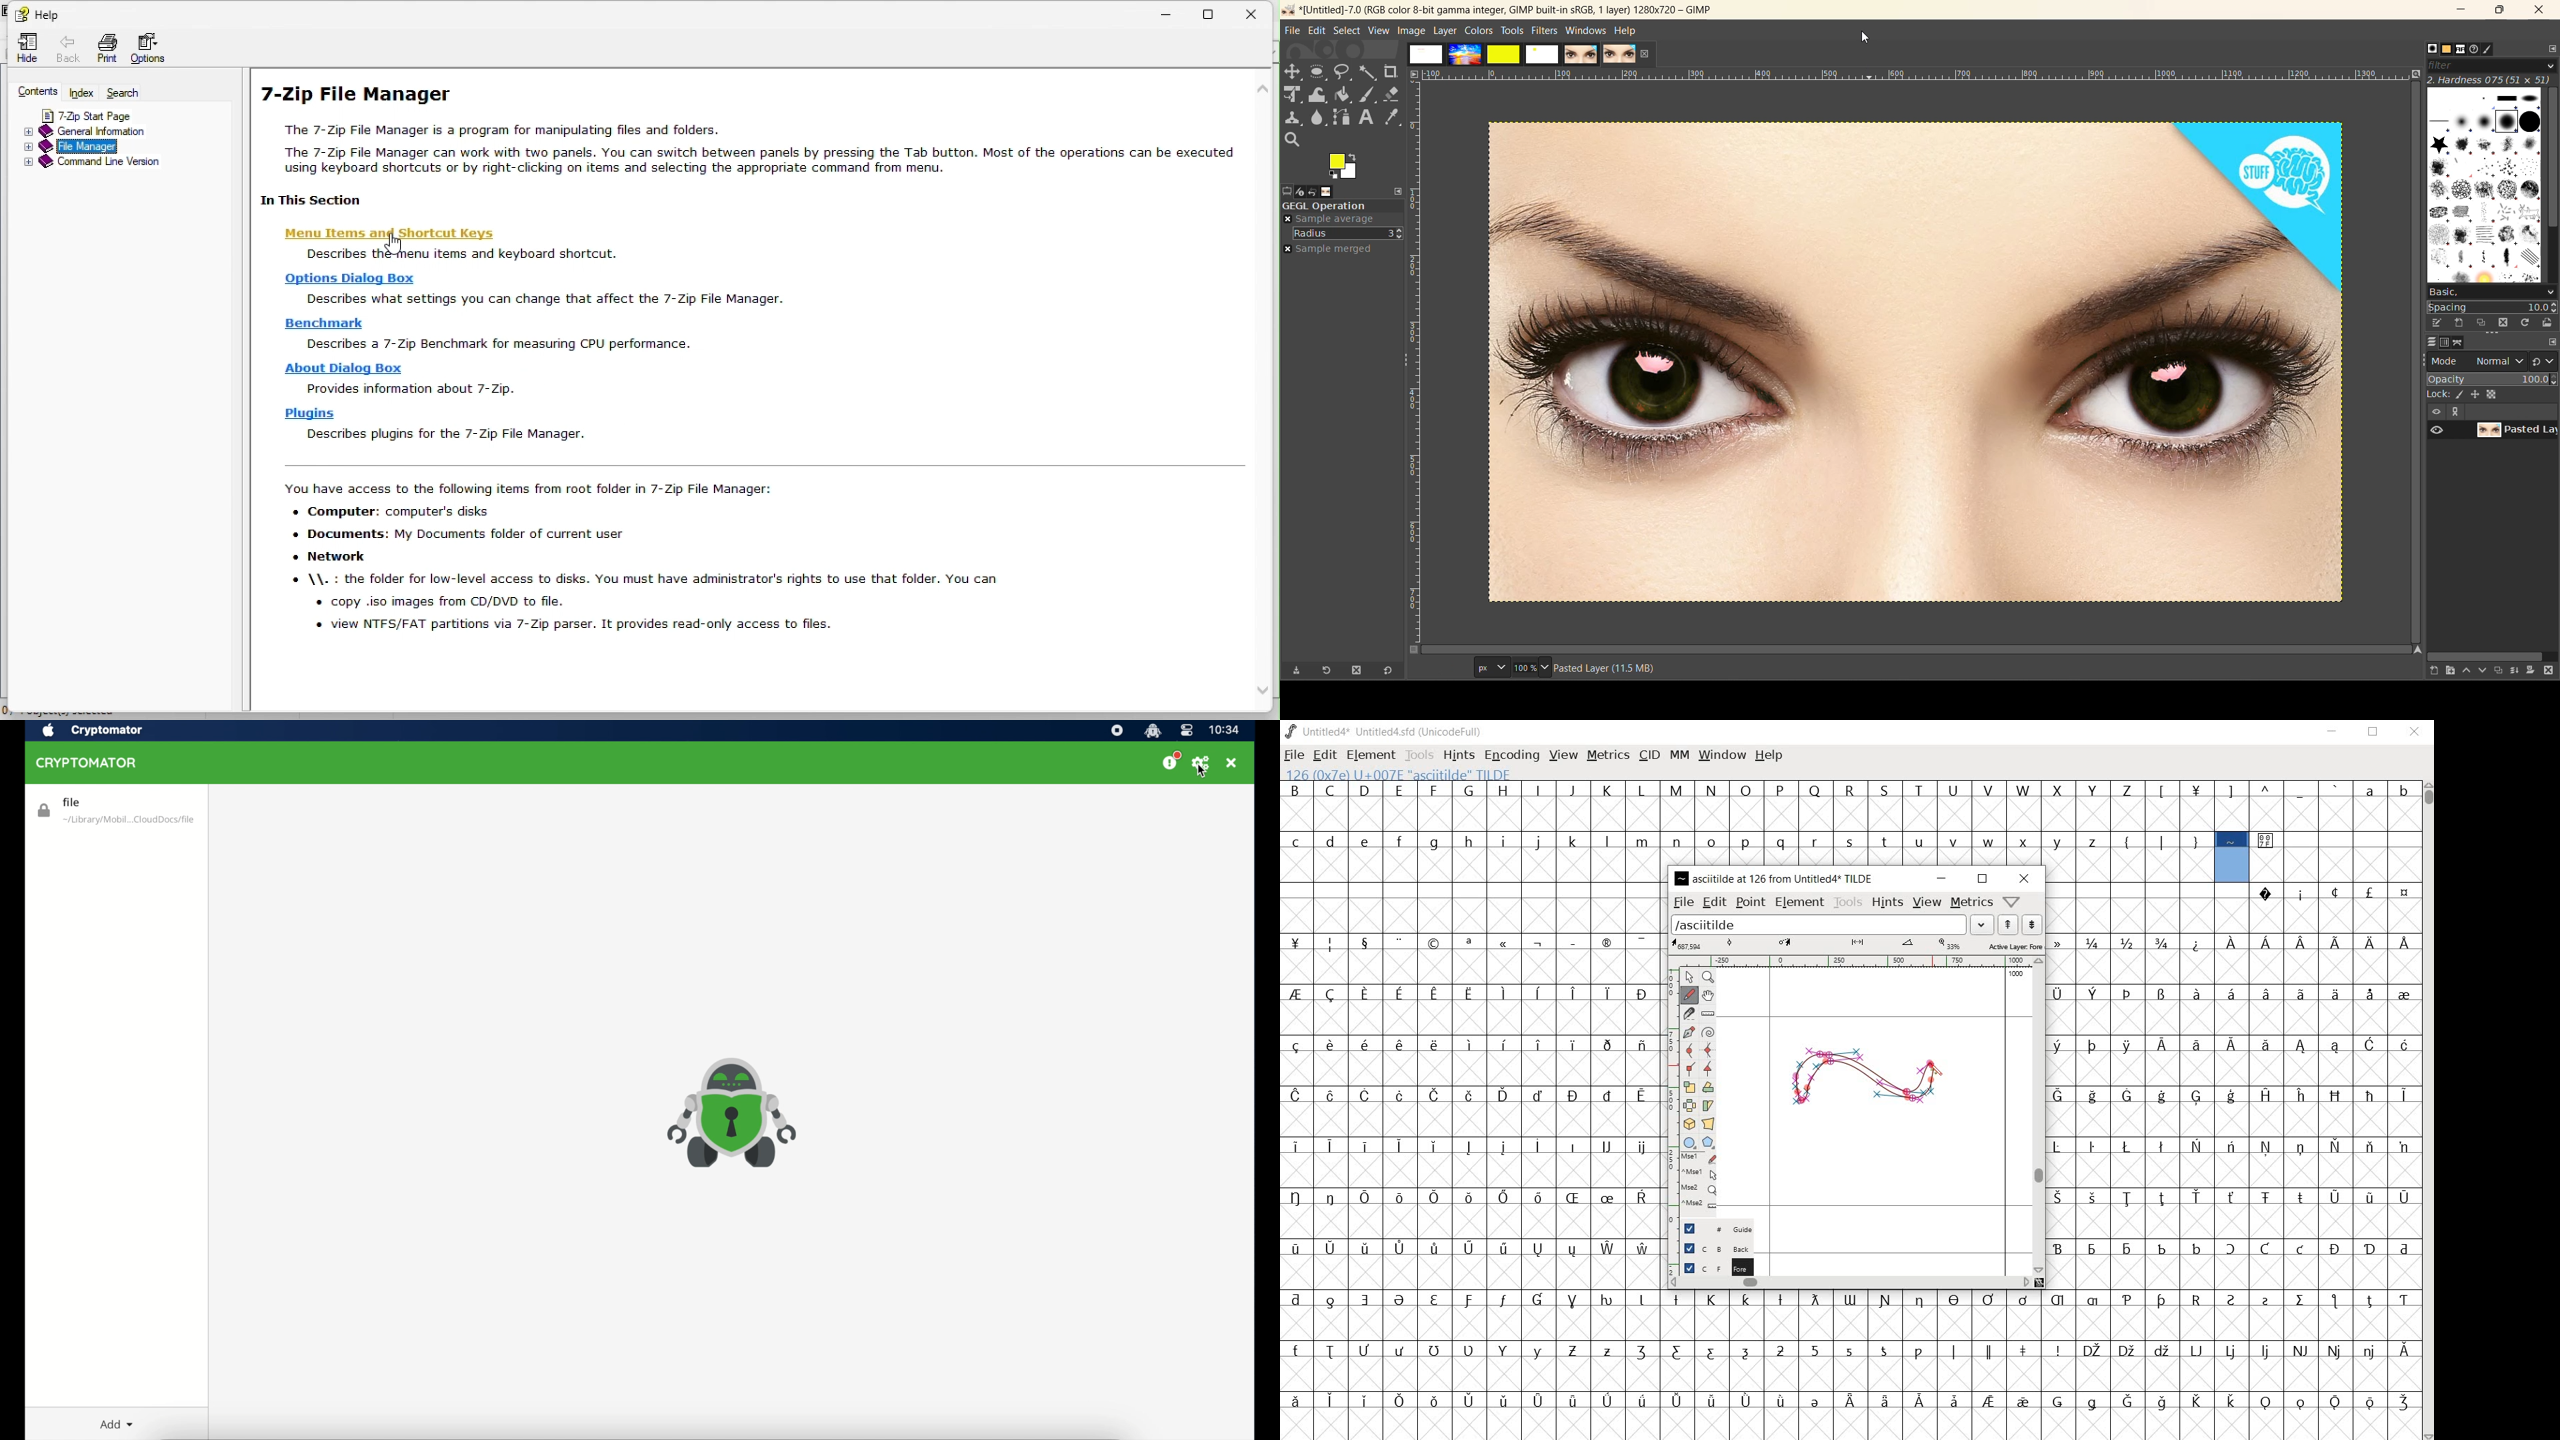 The width and height of the screenshot is (2576, 1456). Describe the element at coordinates (39, 15) in the screenshot. I see `Help` at that location.